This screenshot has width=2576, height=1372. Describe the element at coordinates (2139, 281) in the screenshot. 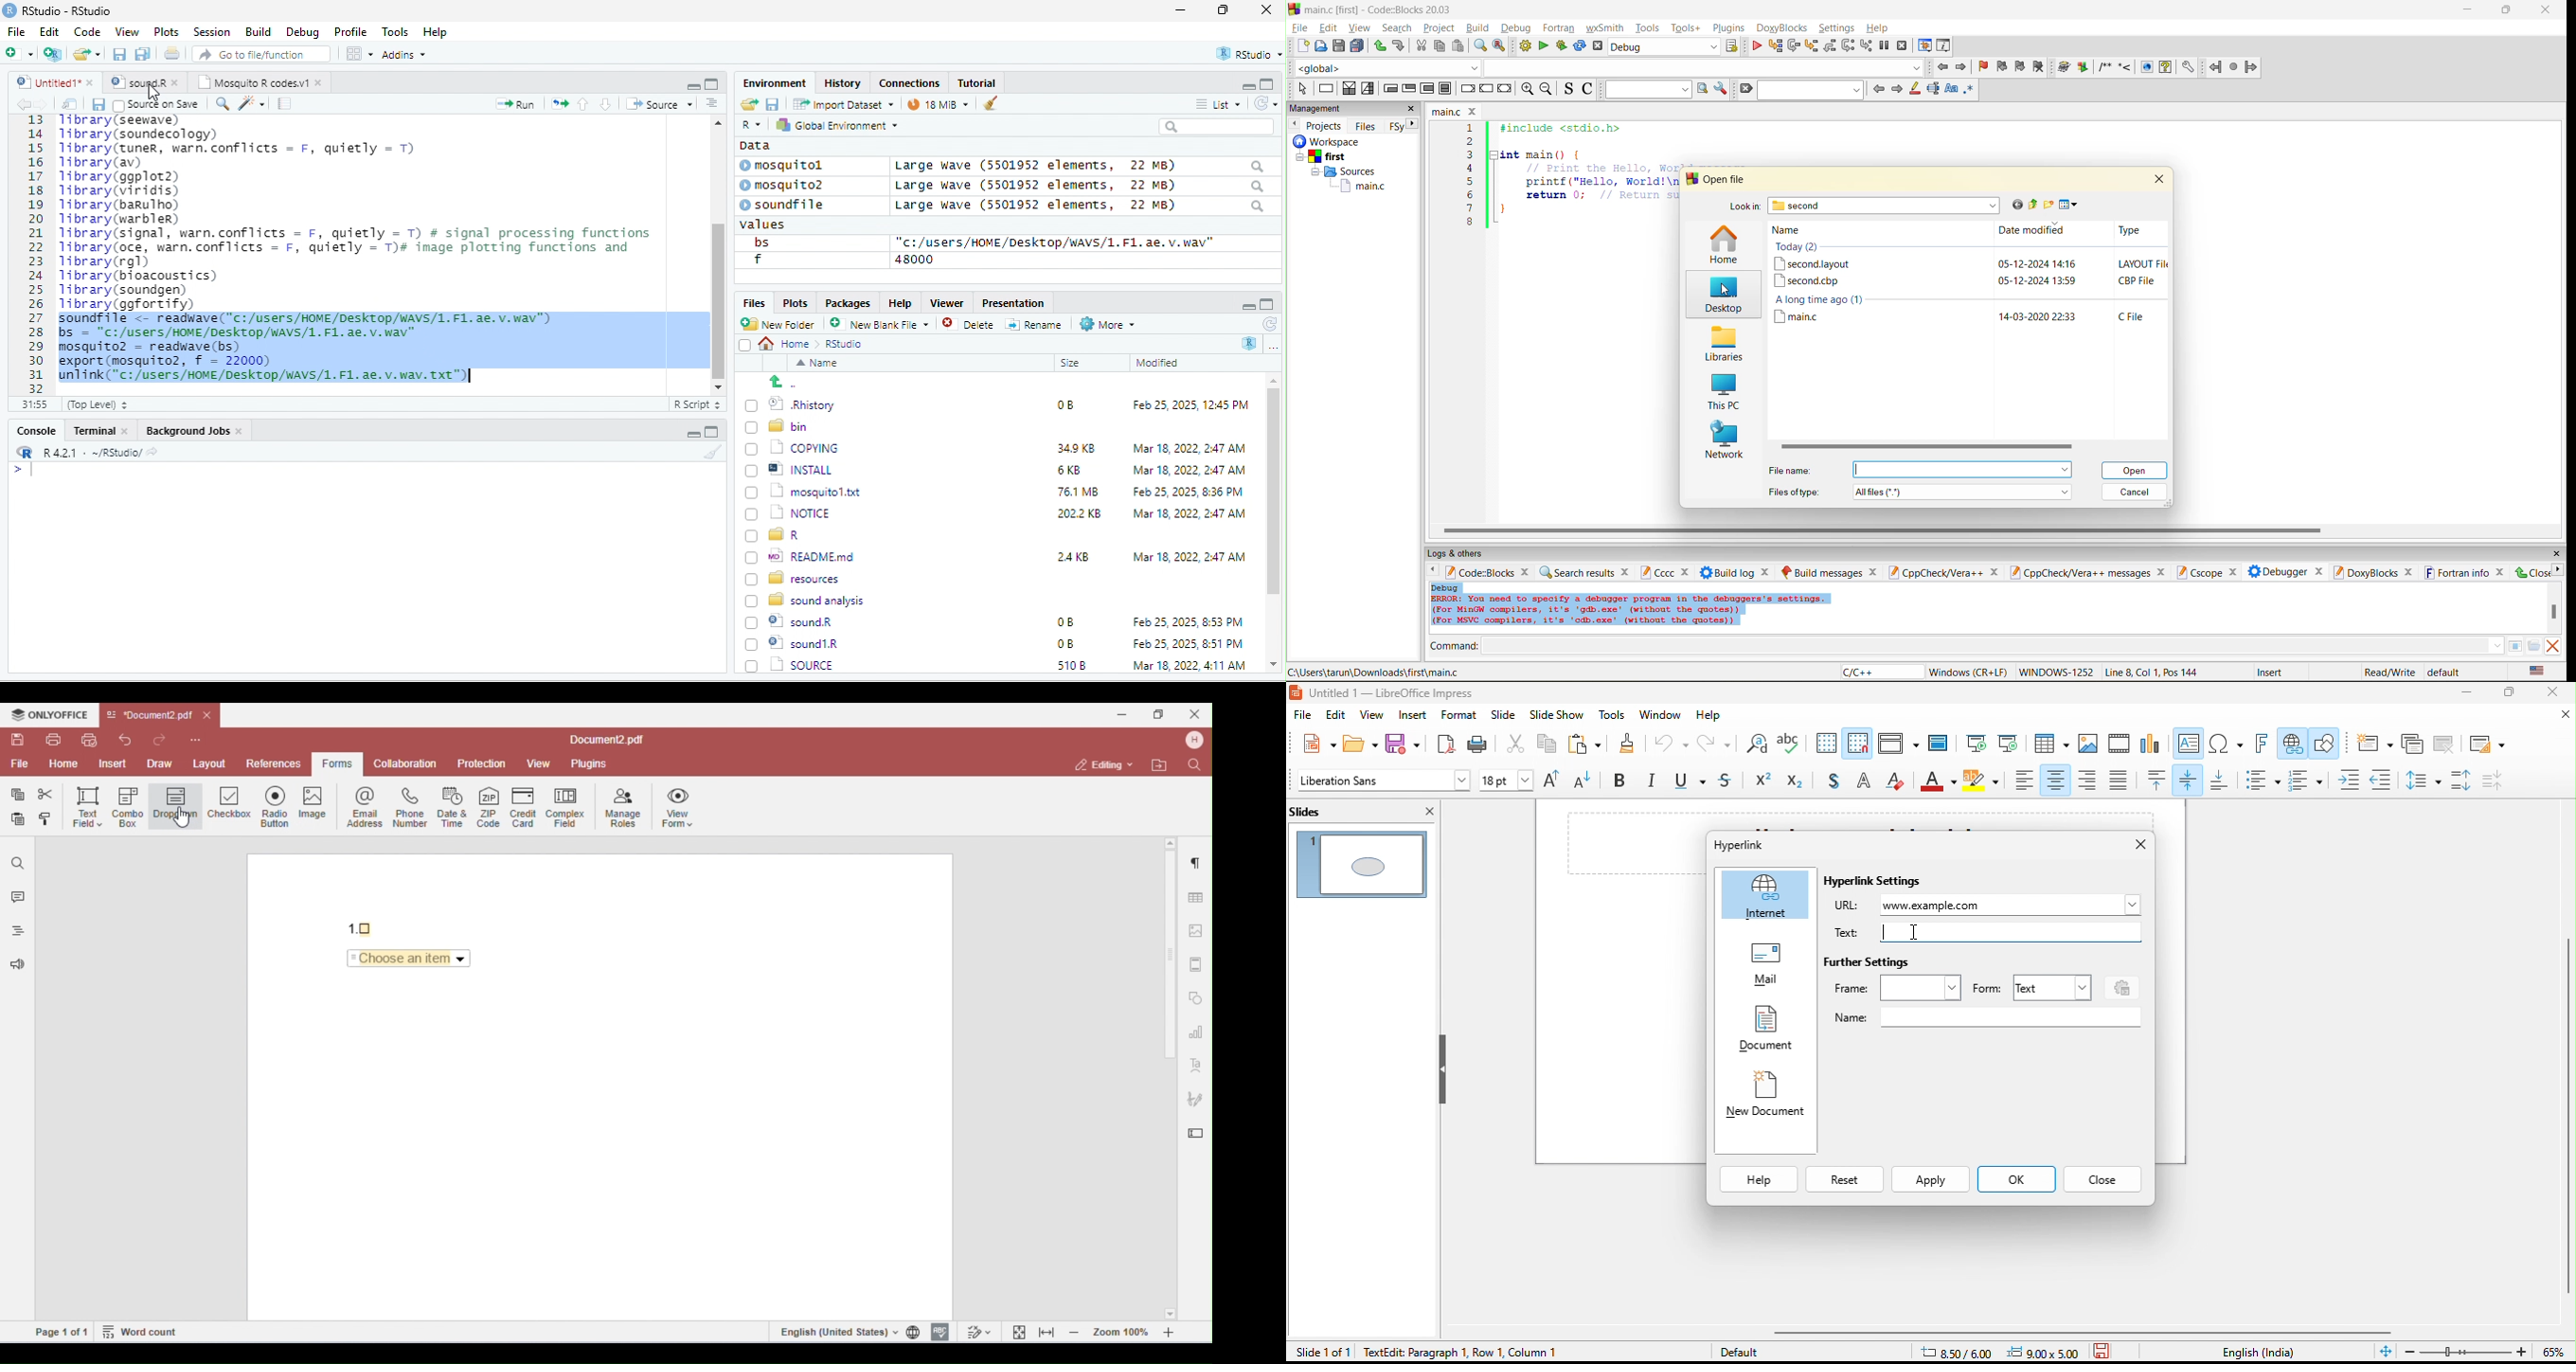

I see `file type` at that location.